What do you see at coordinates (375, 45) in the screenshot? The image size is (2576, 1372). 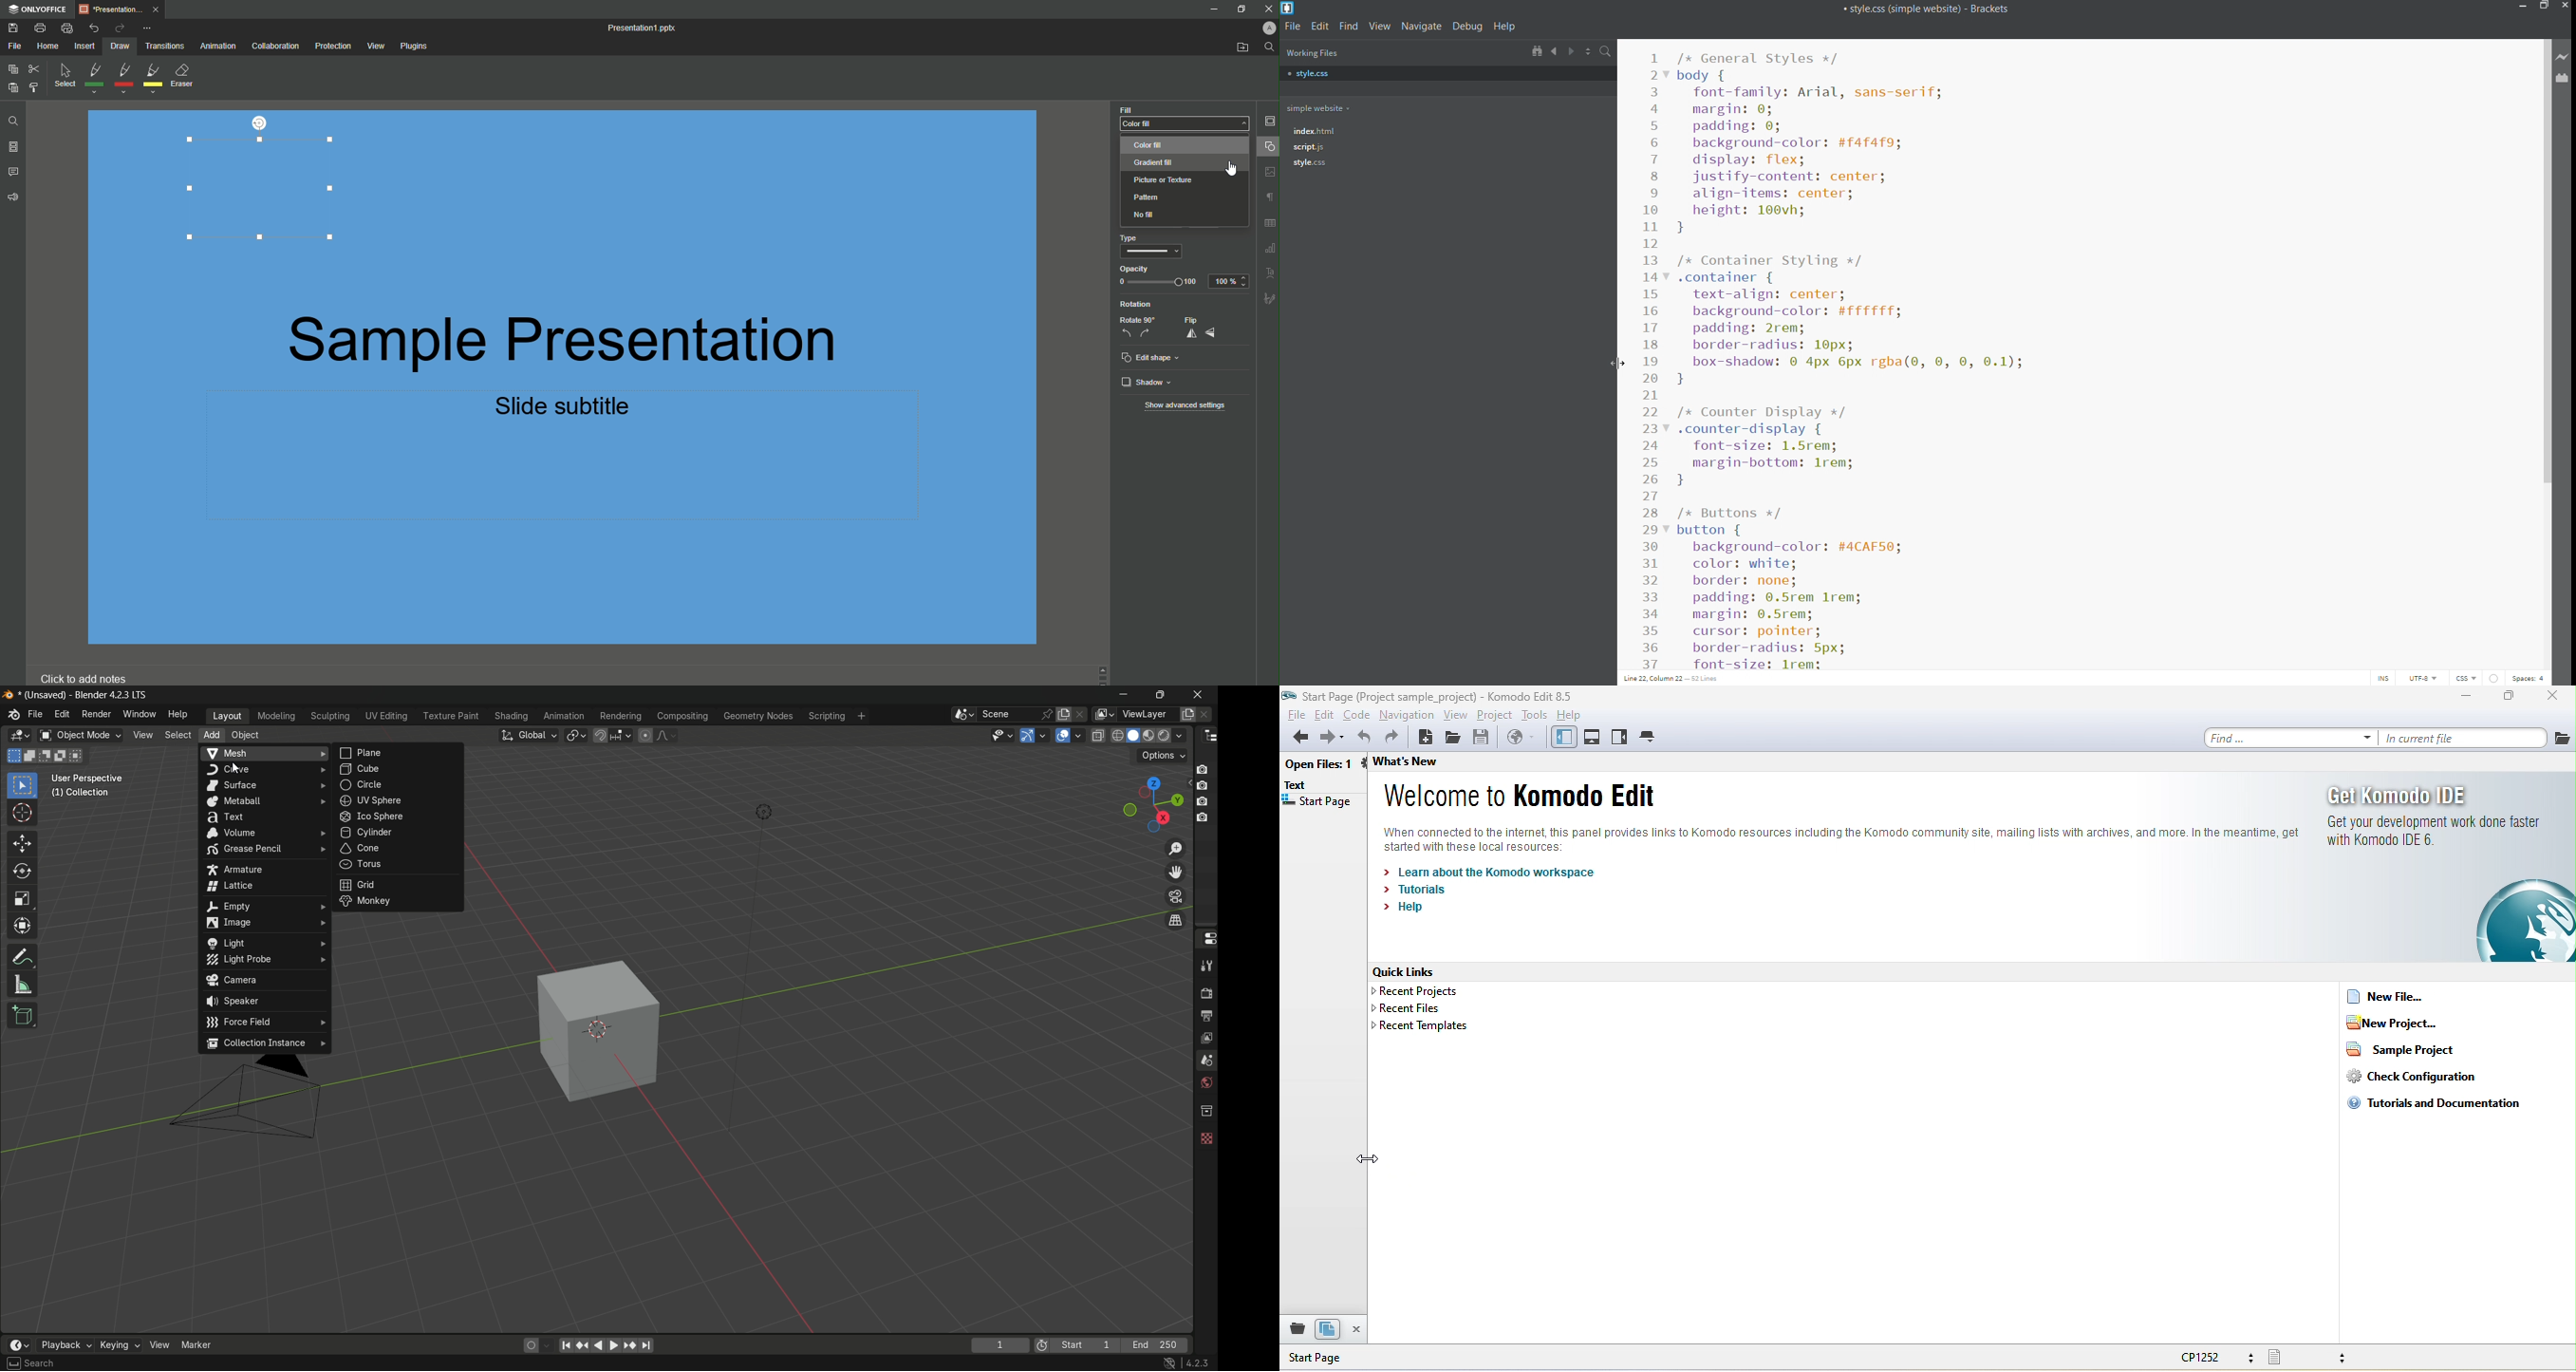 I see `View` at bounding box center [375, 45].